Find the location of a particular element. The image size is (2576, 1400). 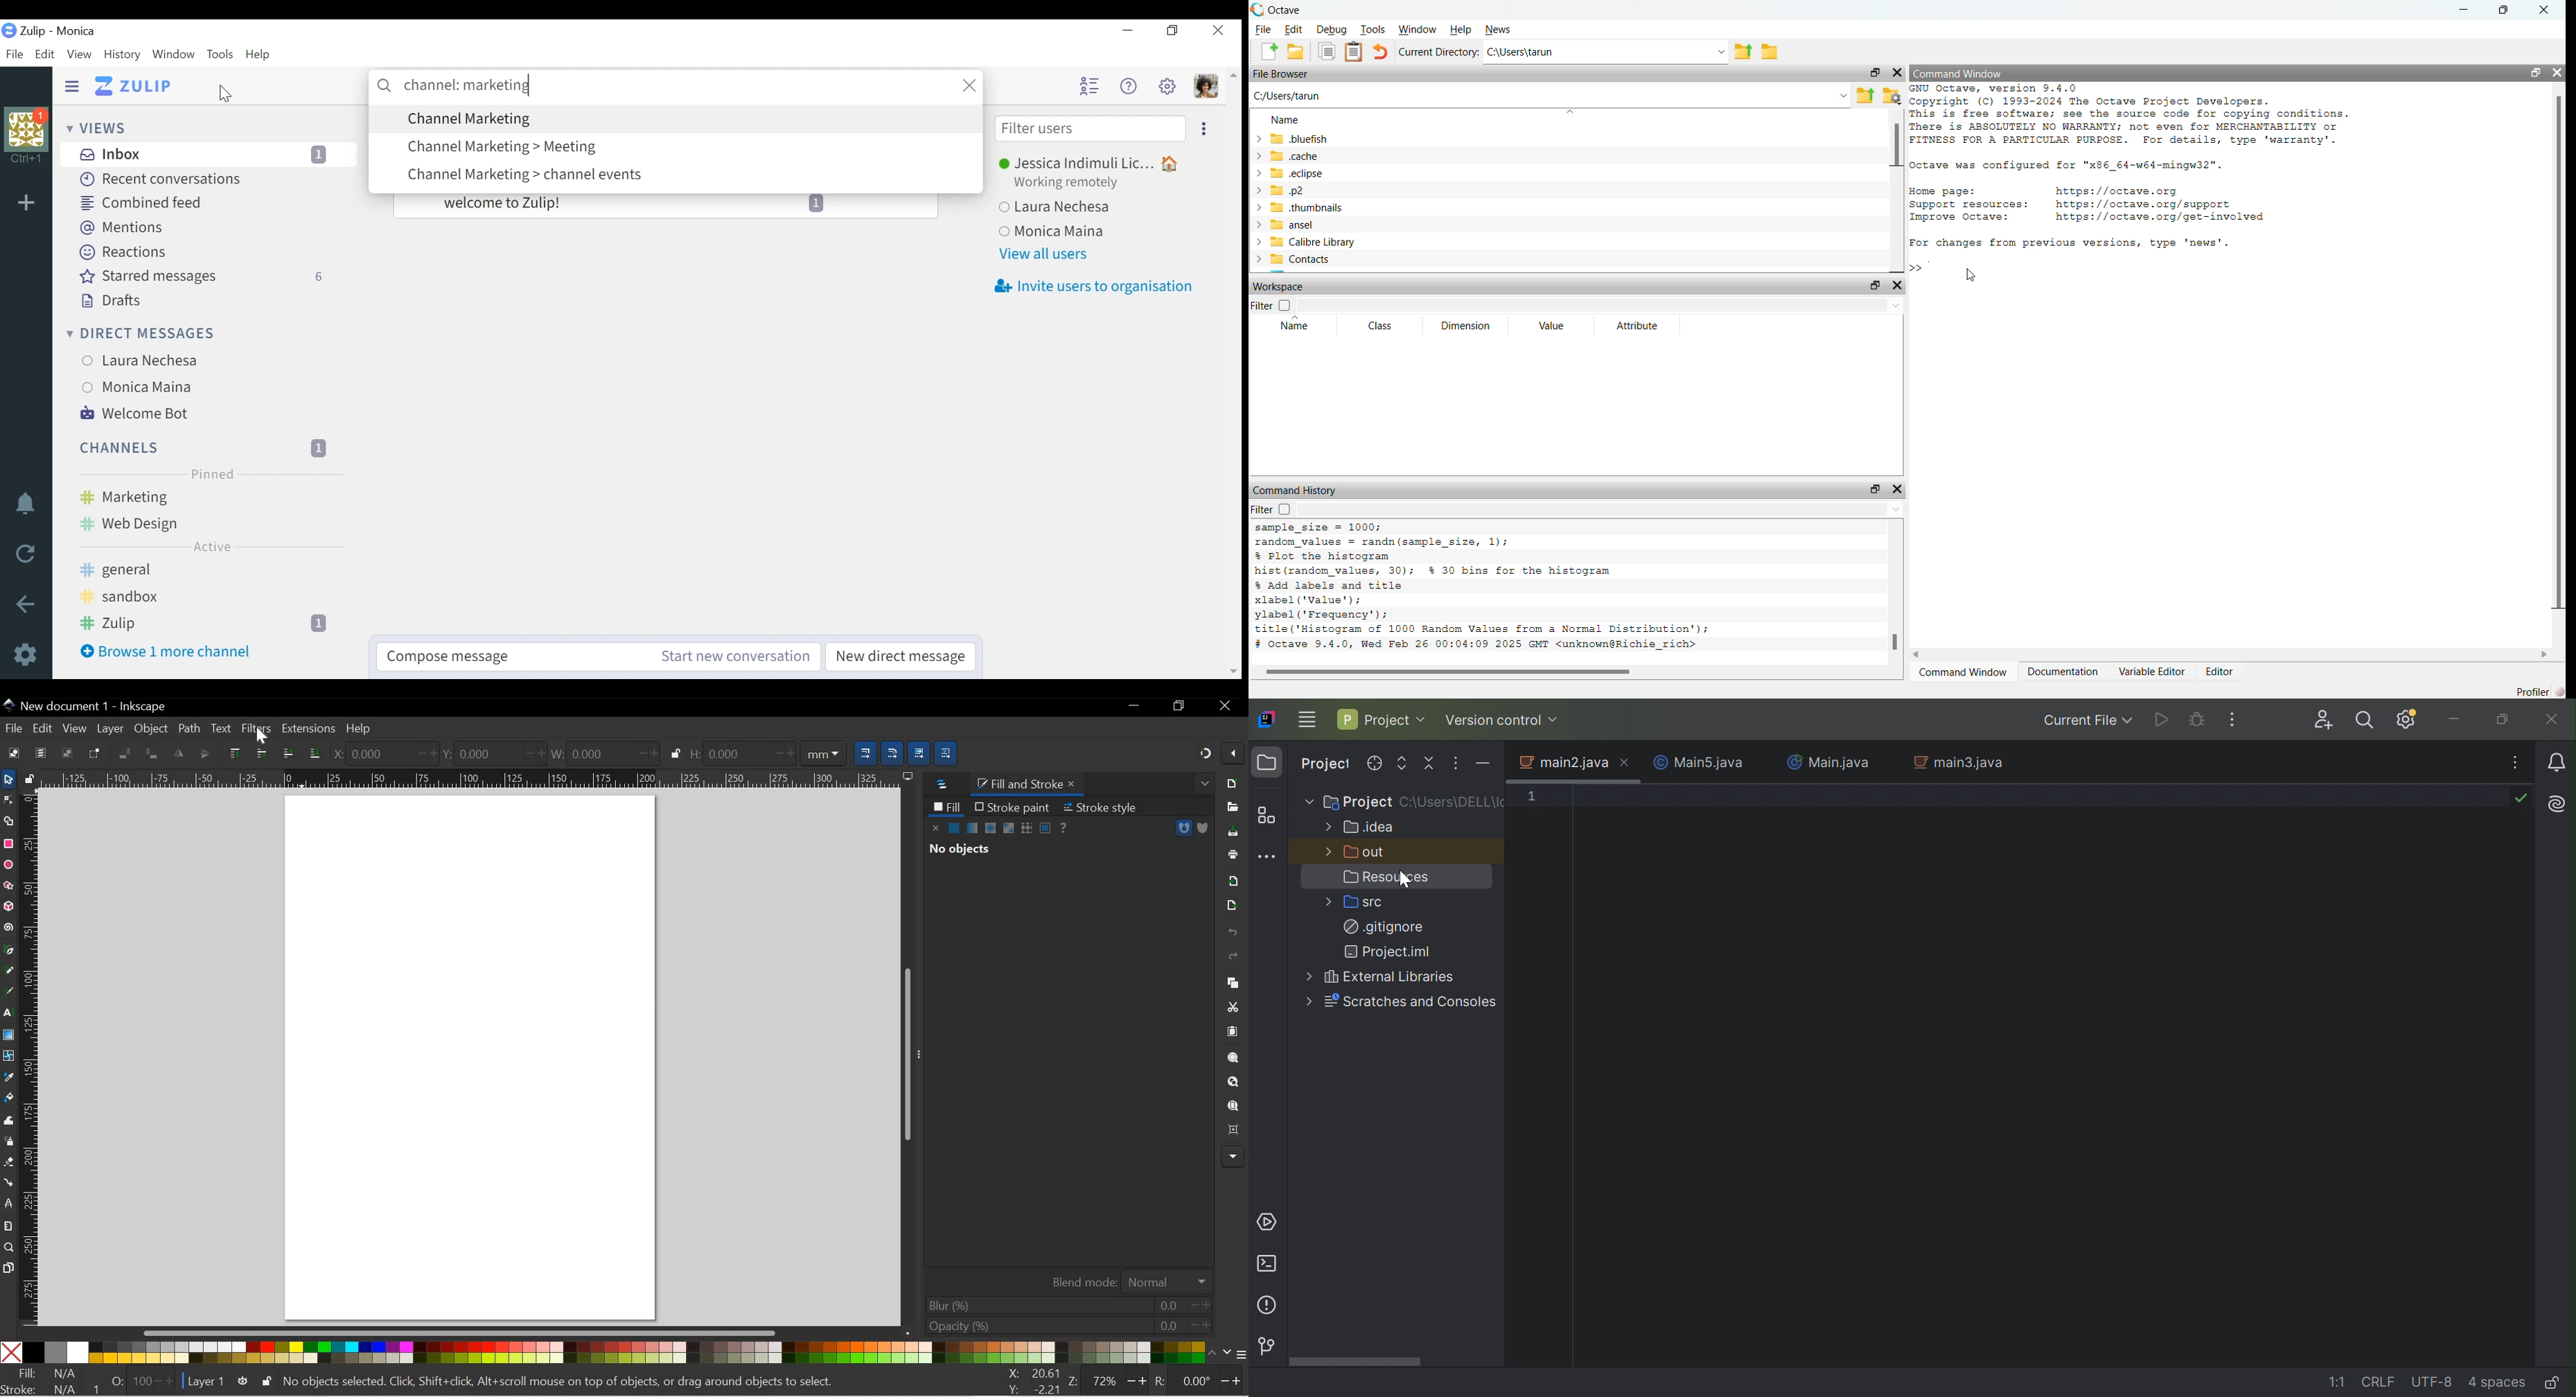

UNDO is located at coordinates (1232, 933).